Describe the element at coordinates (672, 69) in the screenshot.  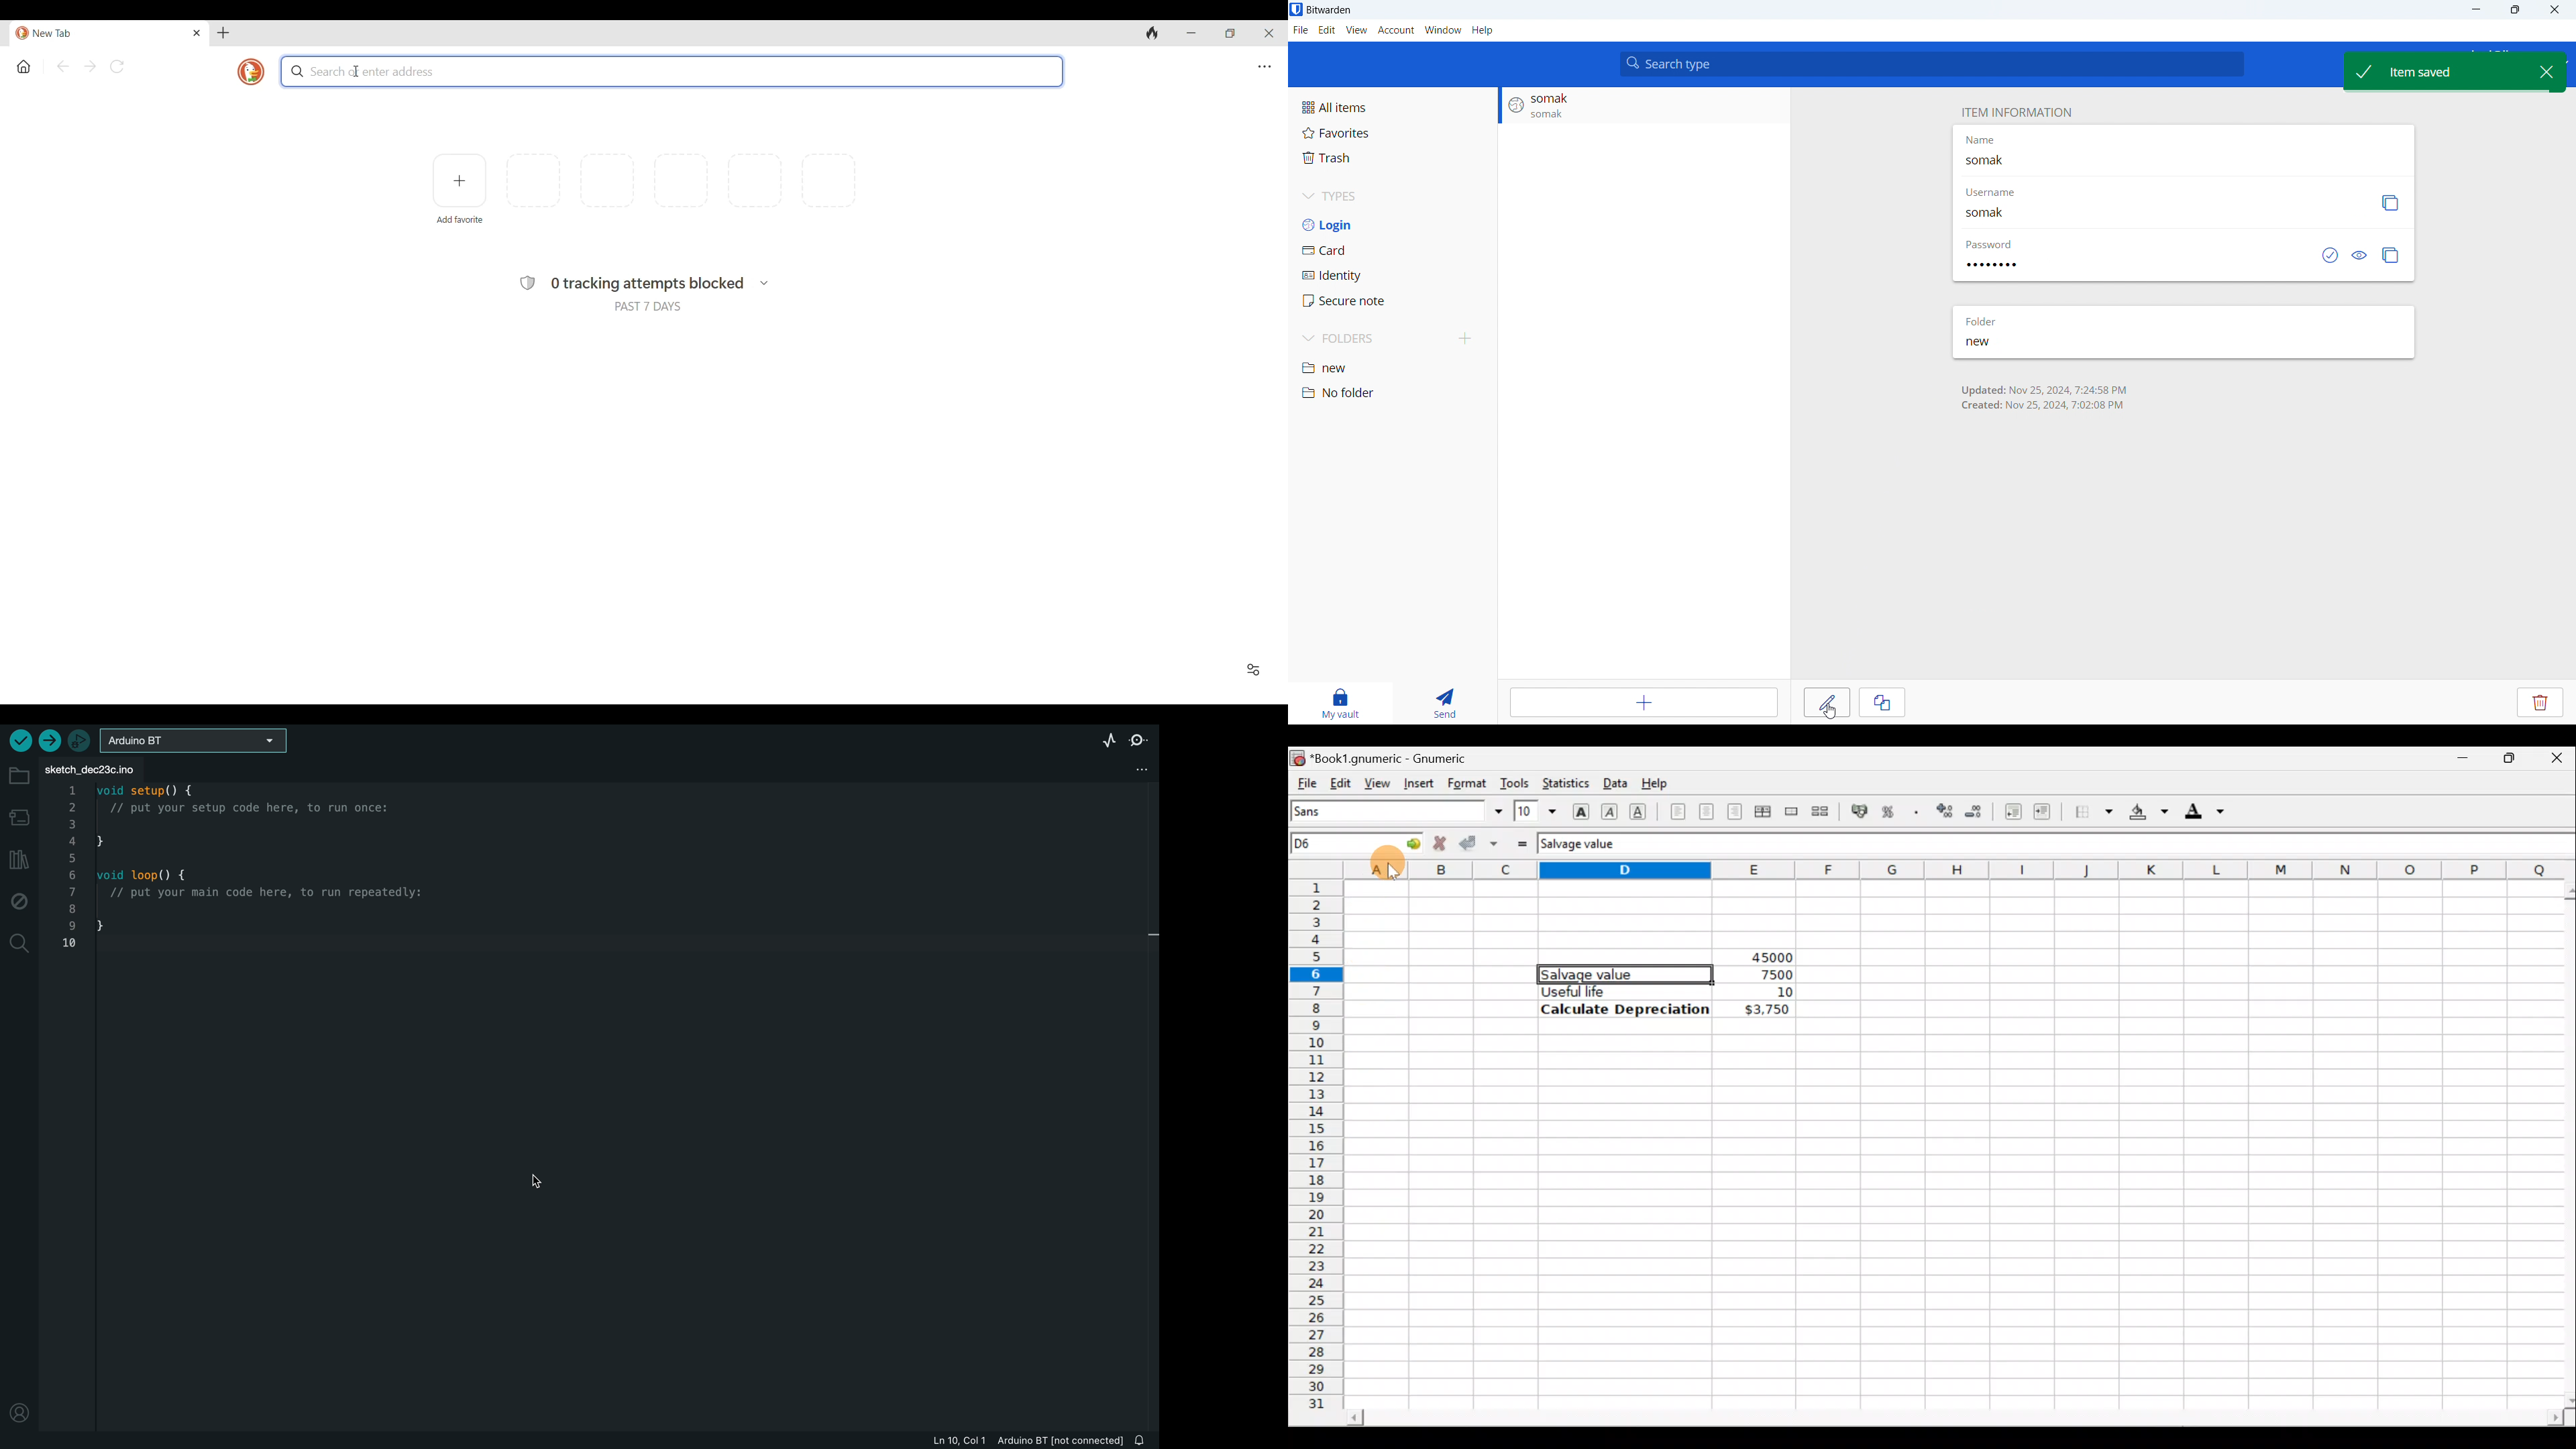
I see `search bar` at that location.